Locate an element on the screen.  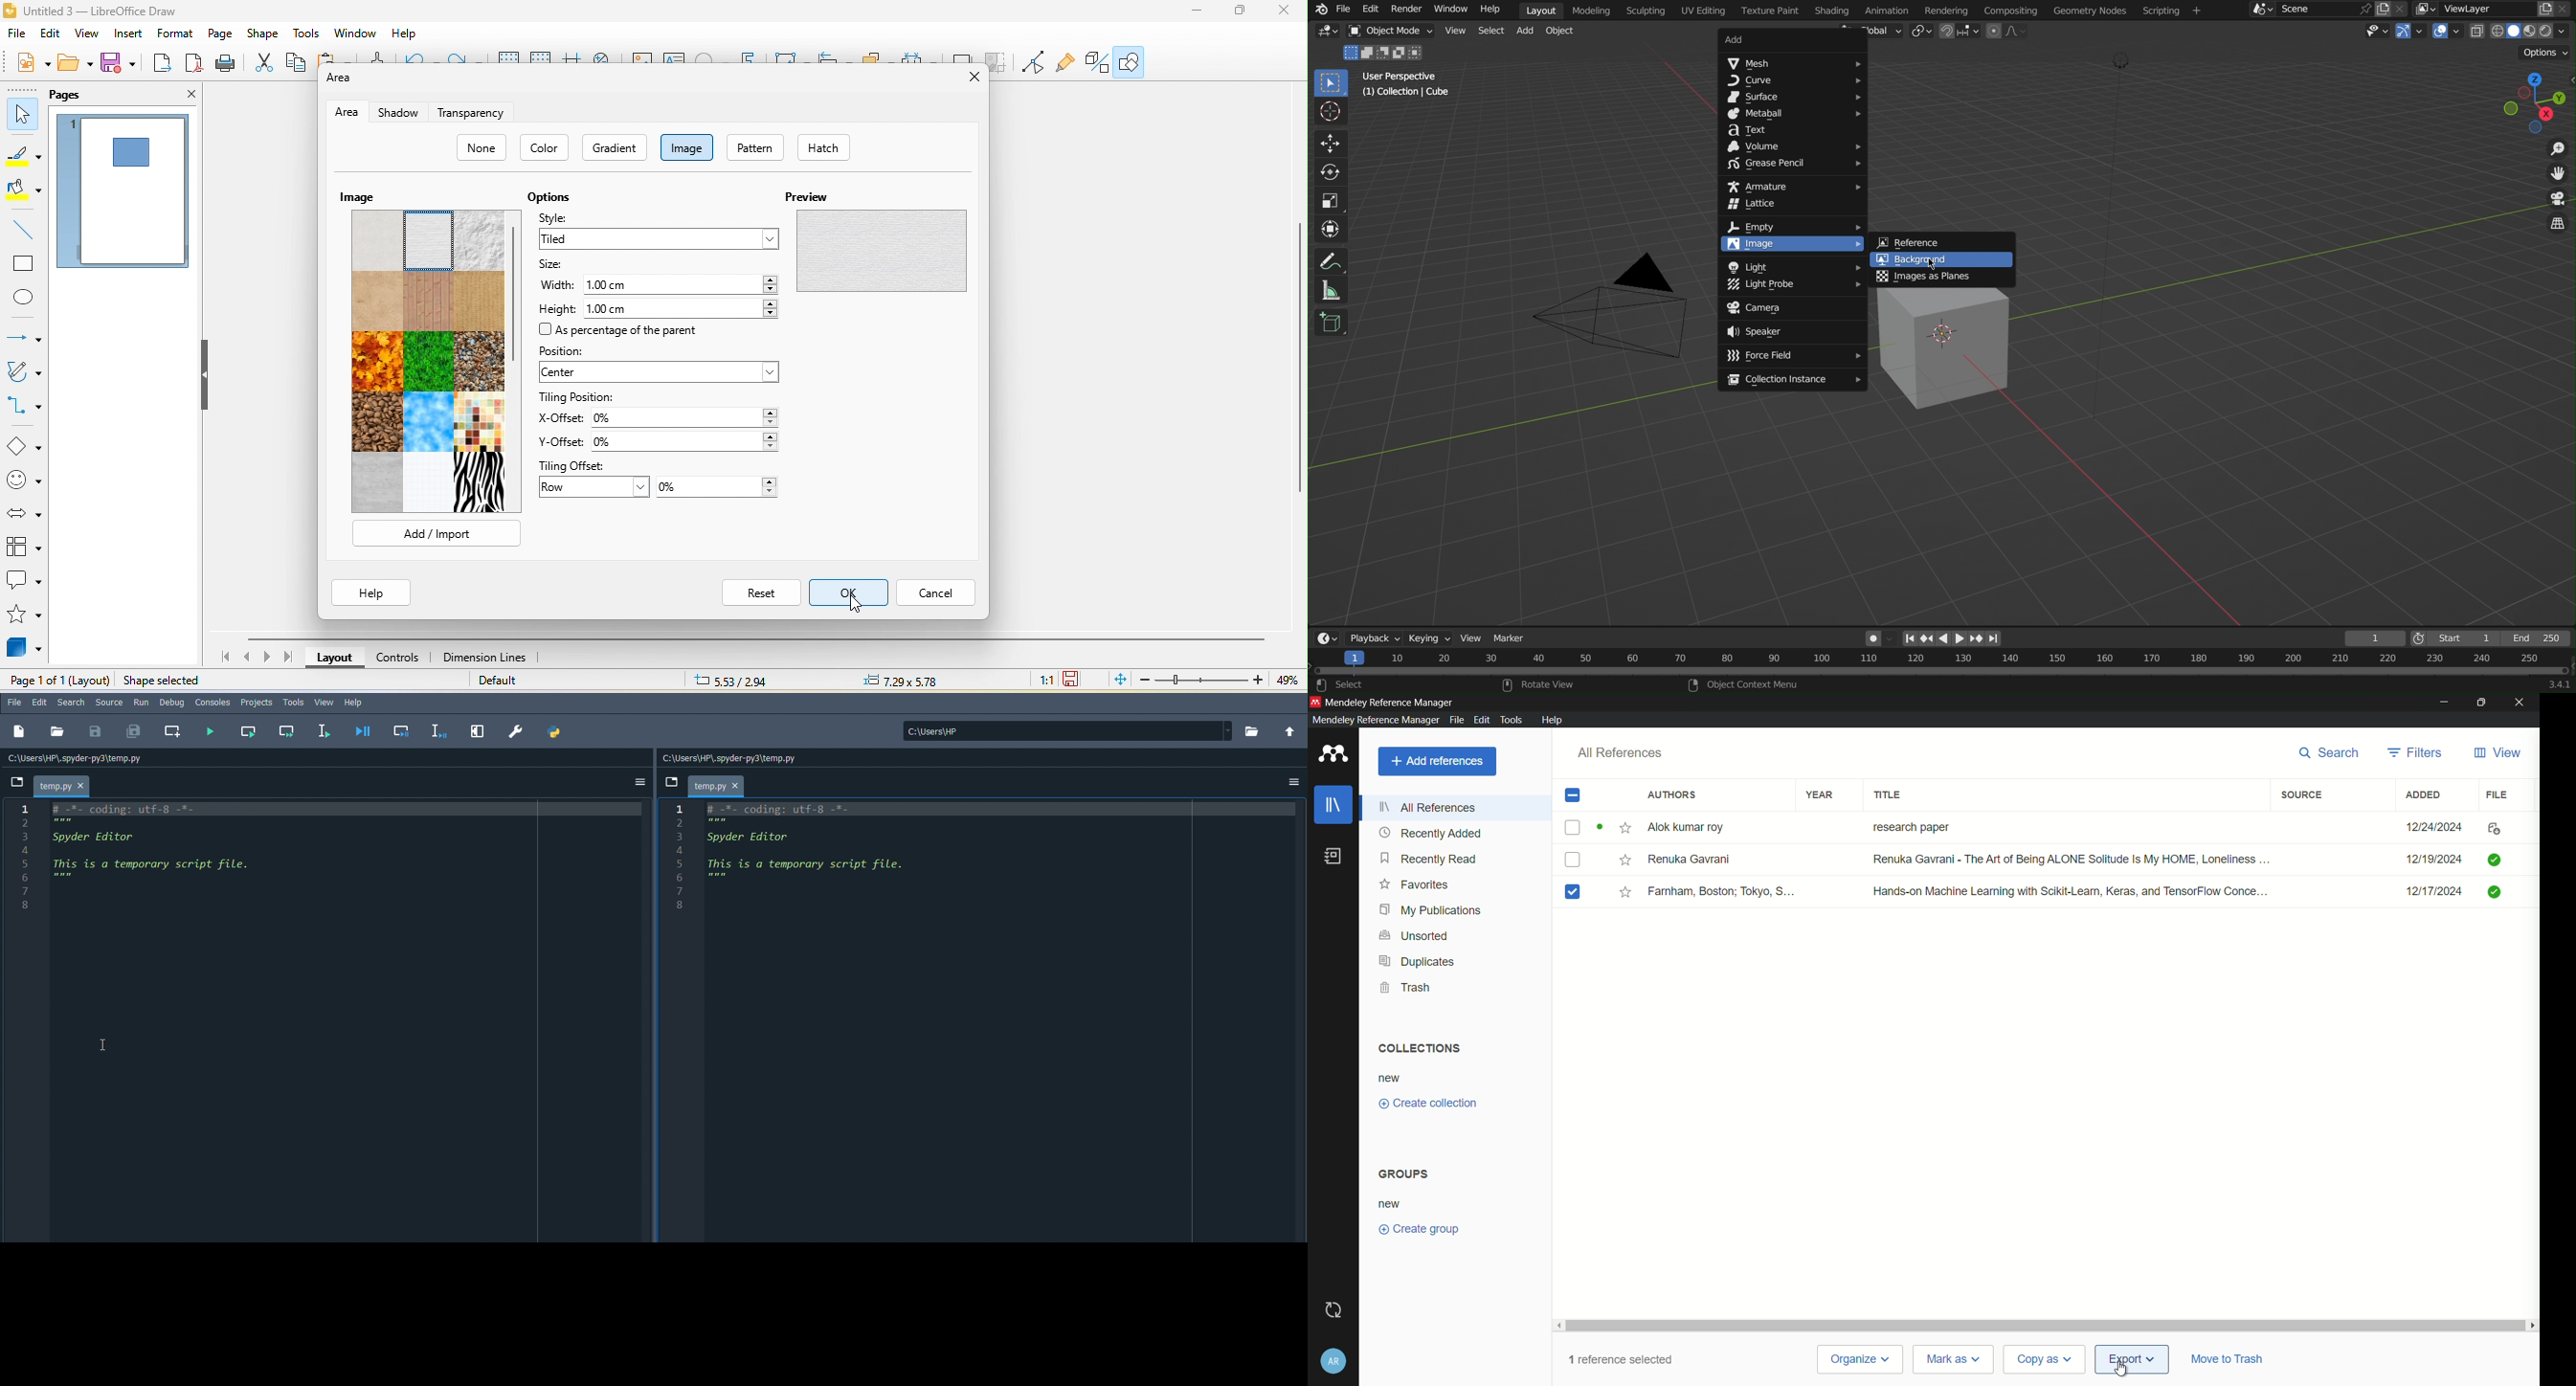
tiling offset is located at coordinates (579, 465).